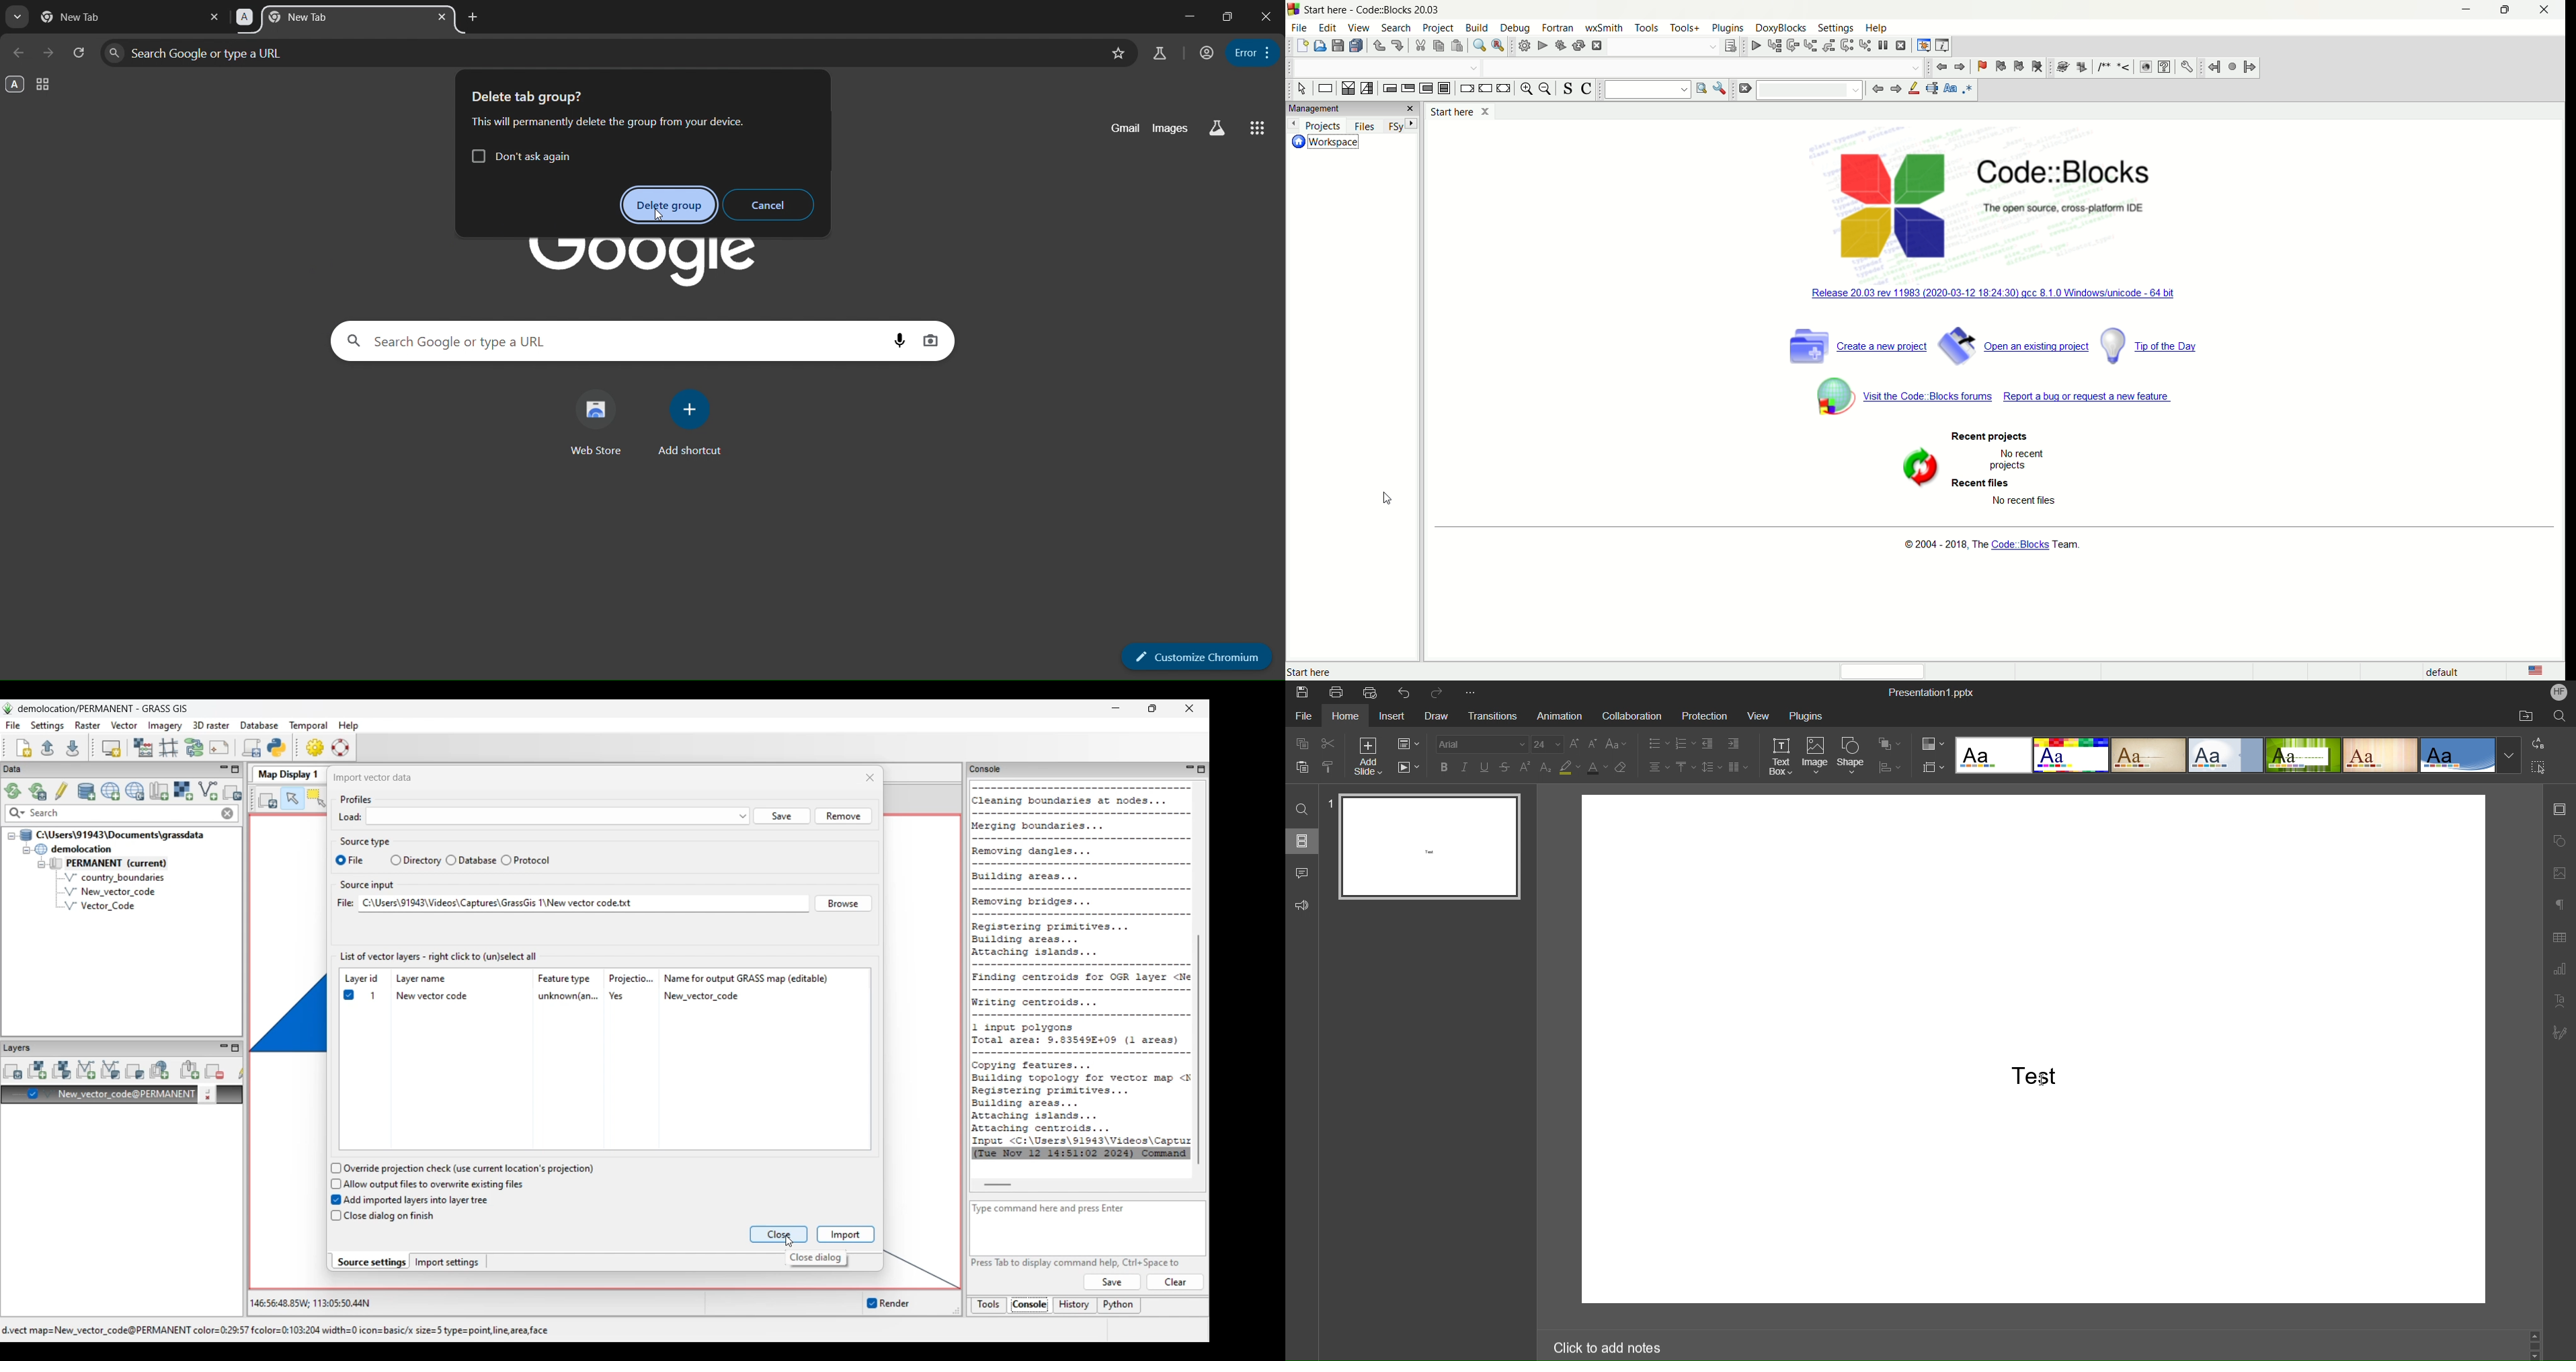  I want to click on symbols, so click(2094, 67).